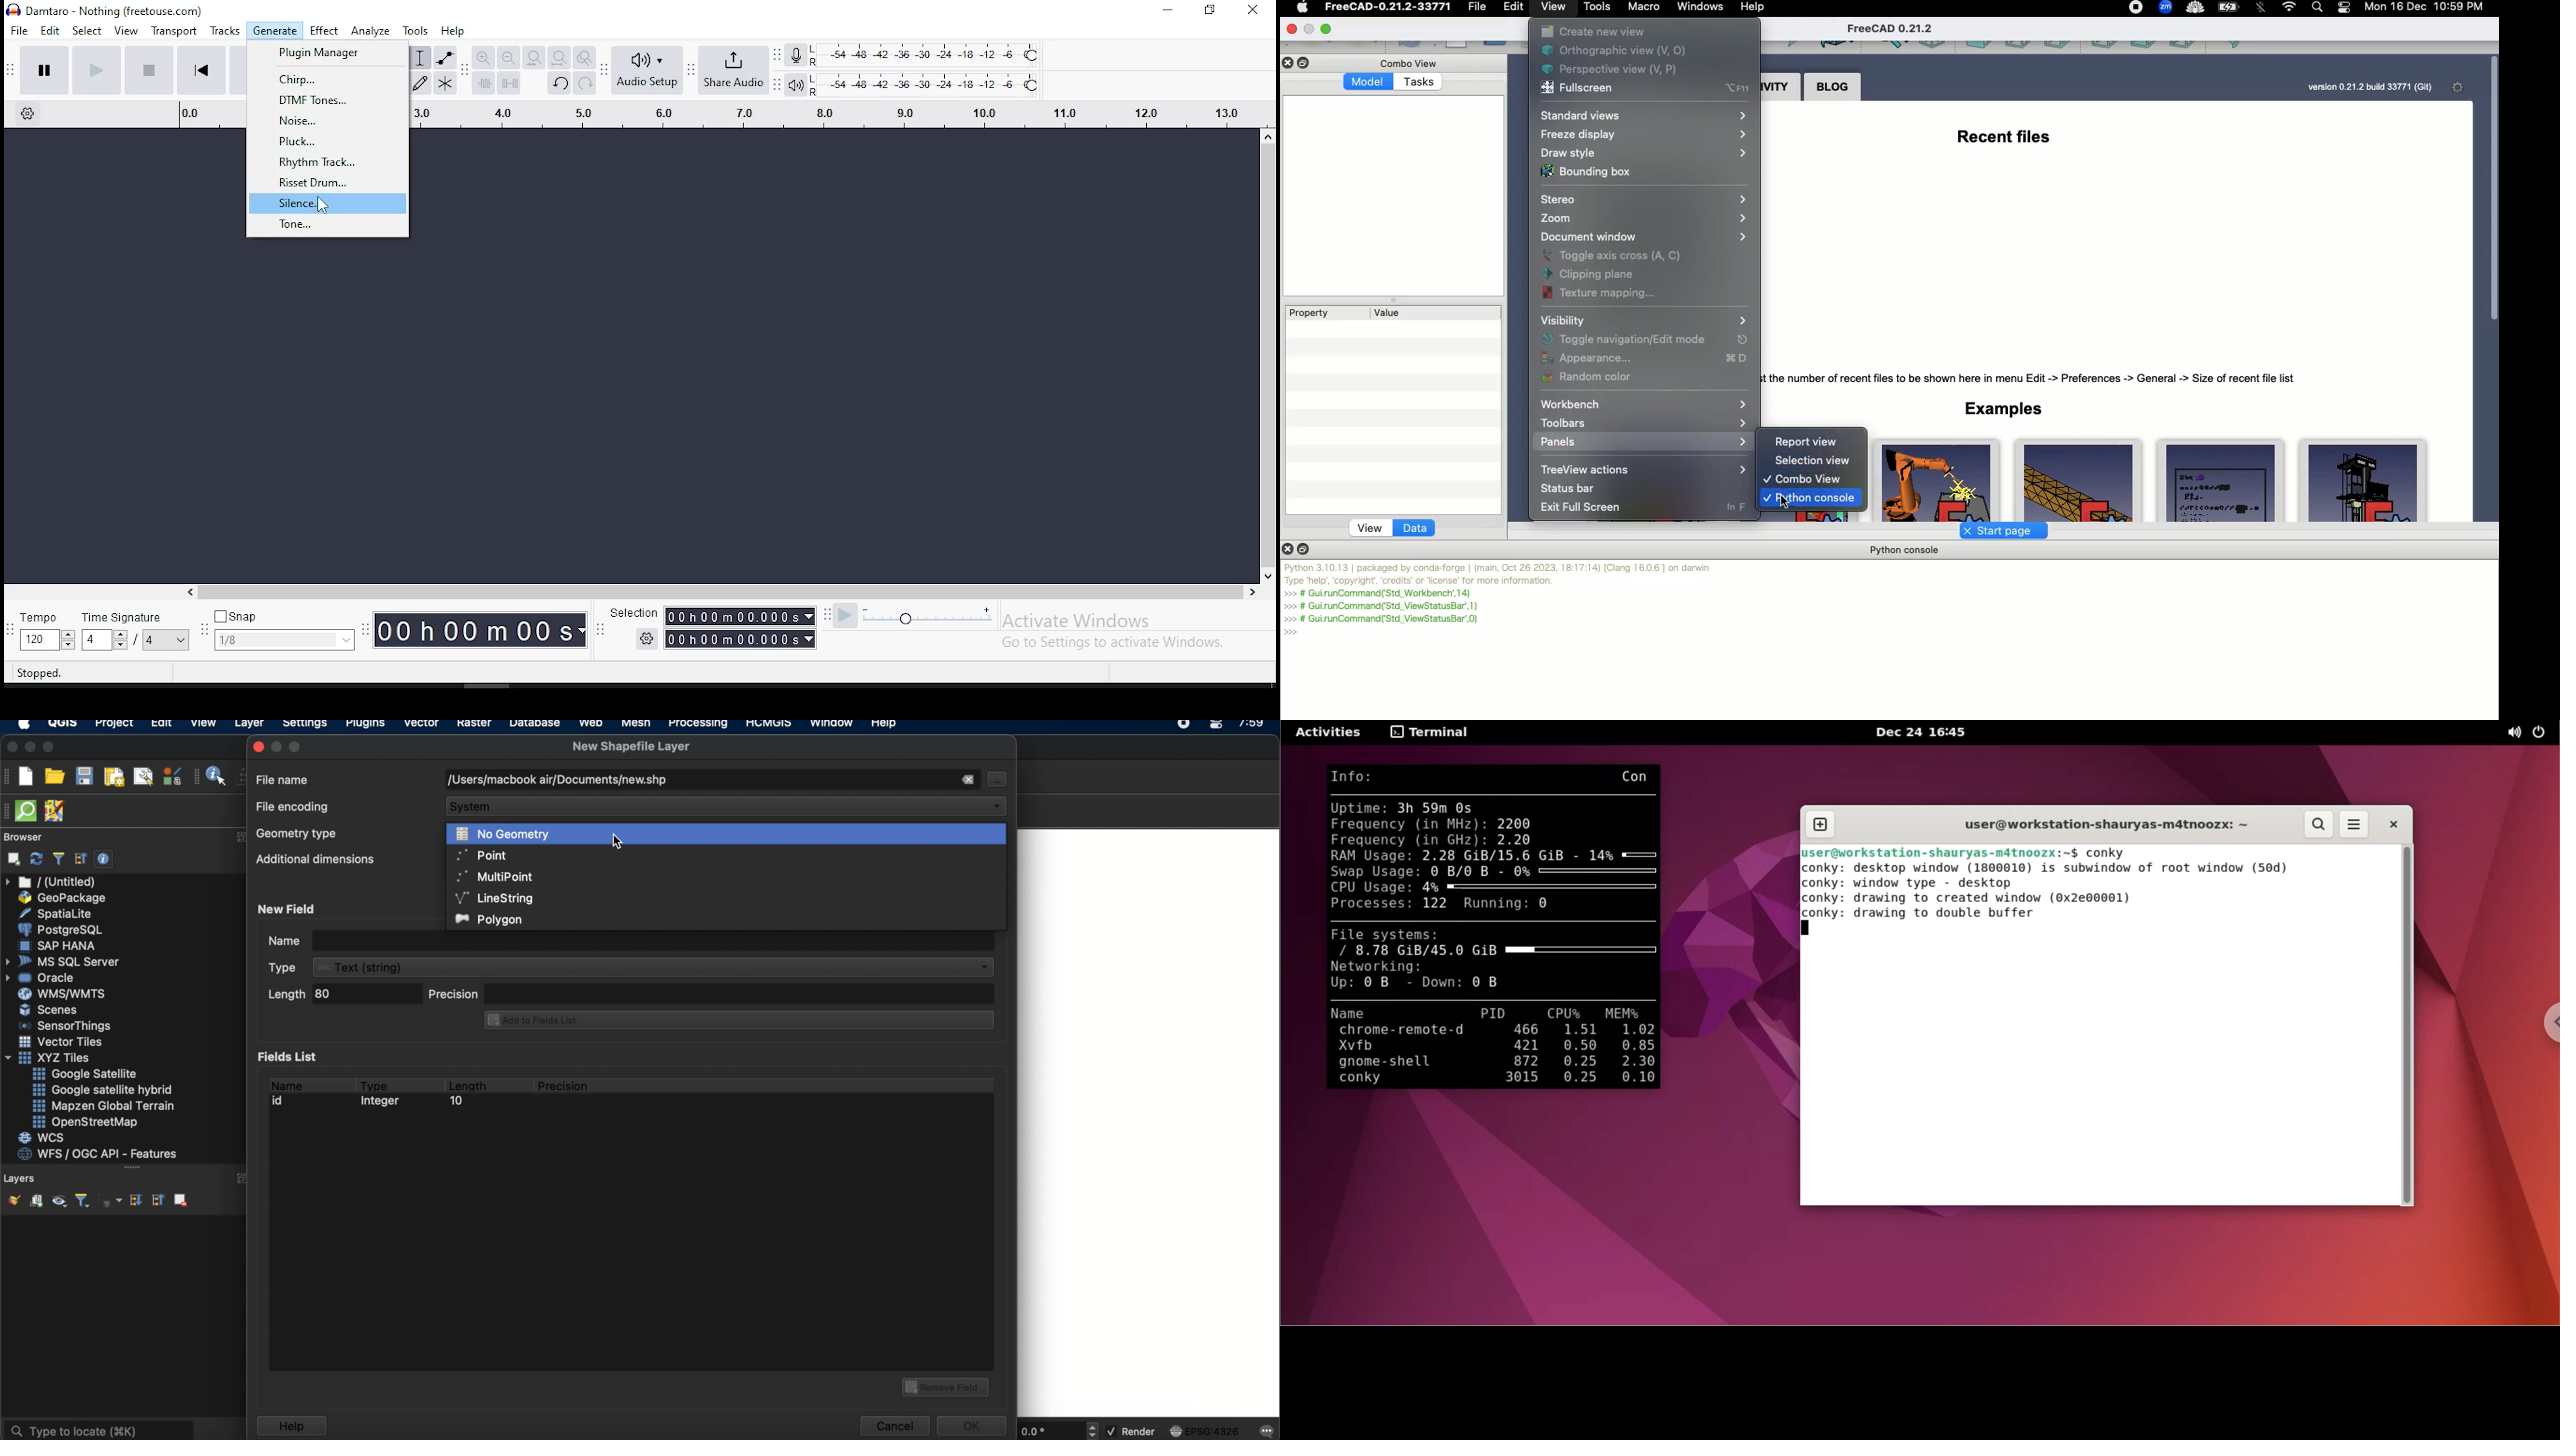 This screenshot has height=1456, width=2576. Describe the element at coordinates (89, 31) in the screenshot. I see `select` at that location.